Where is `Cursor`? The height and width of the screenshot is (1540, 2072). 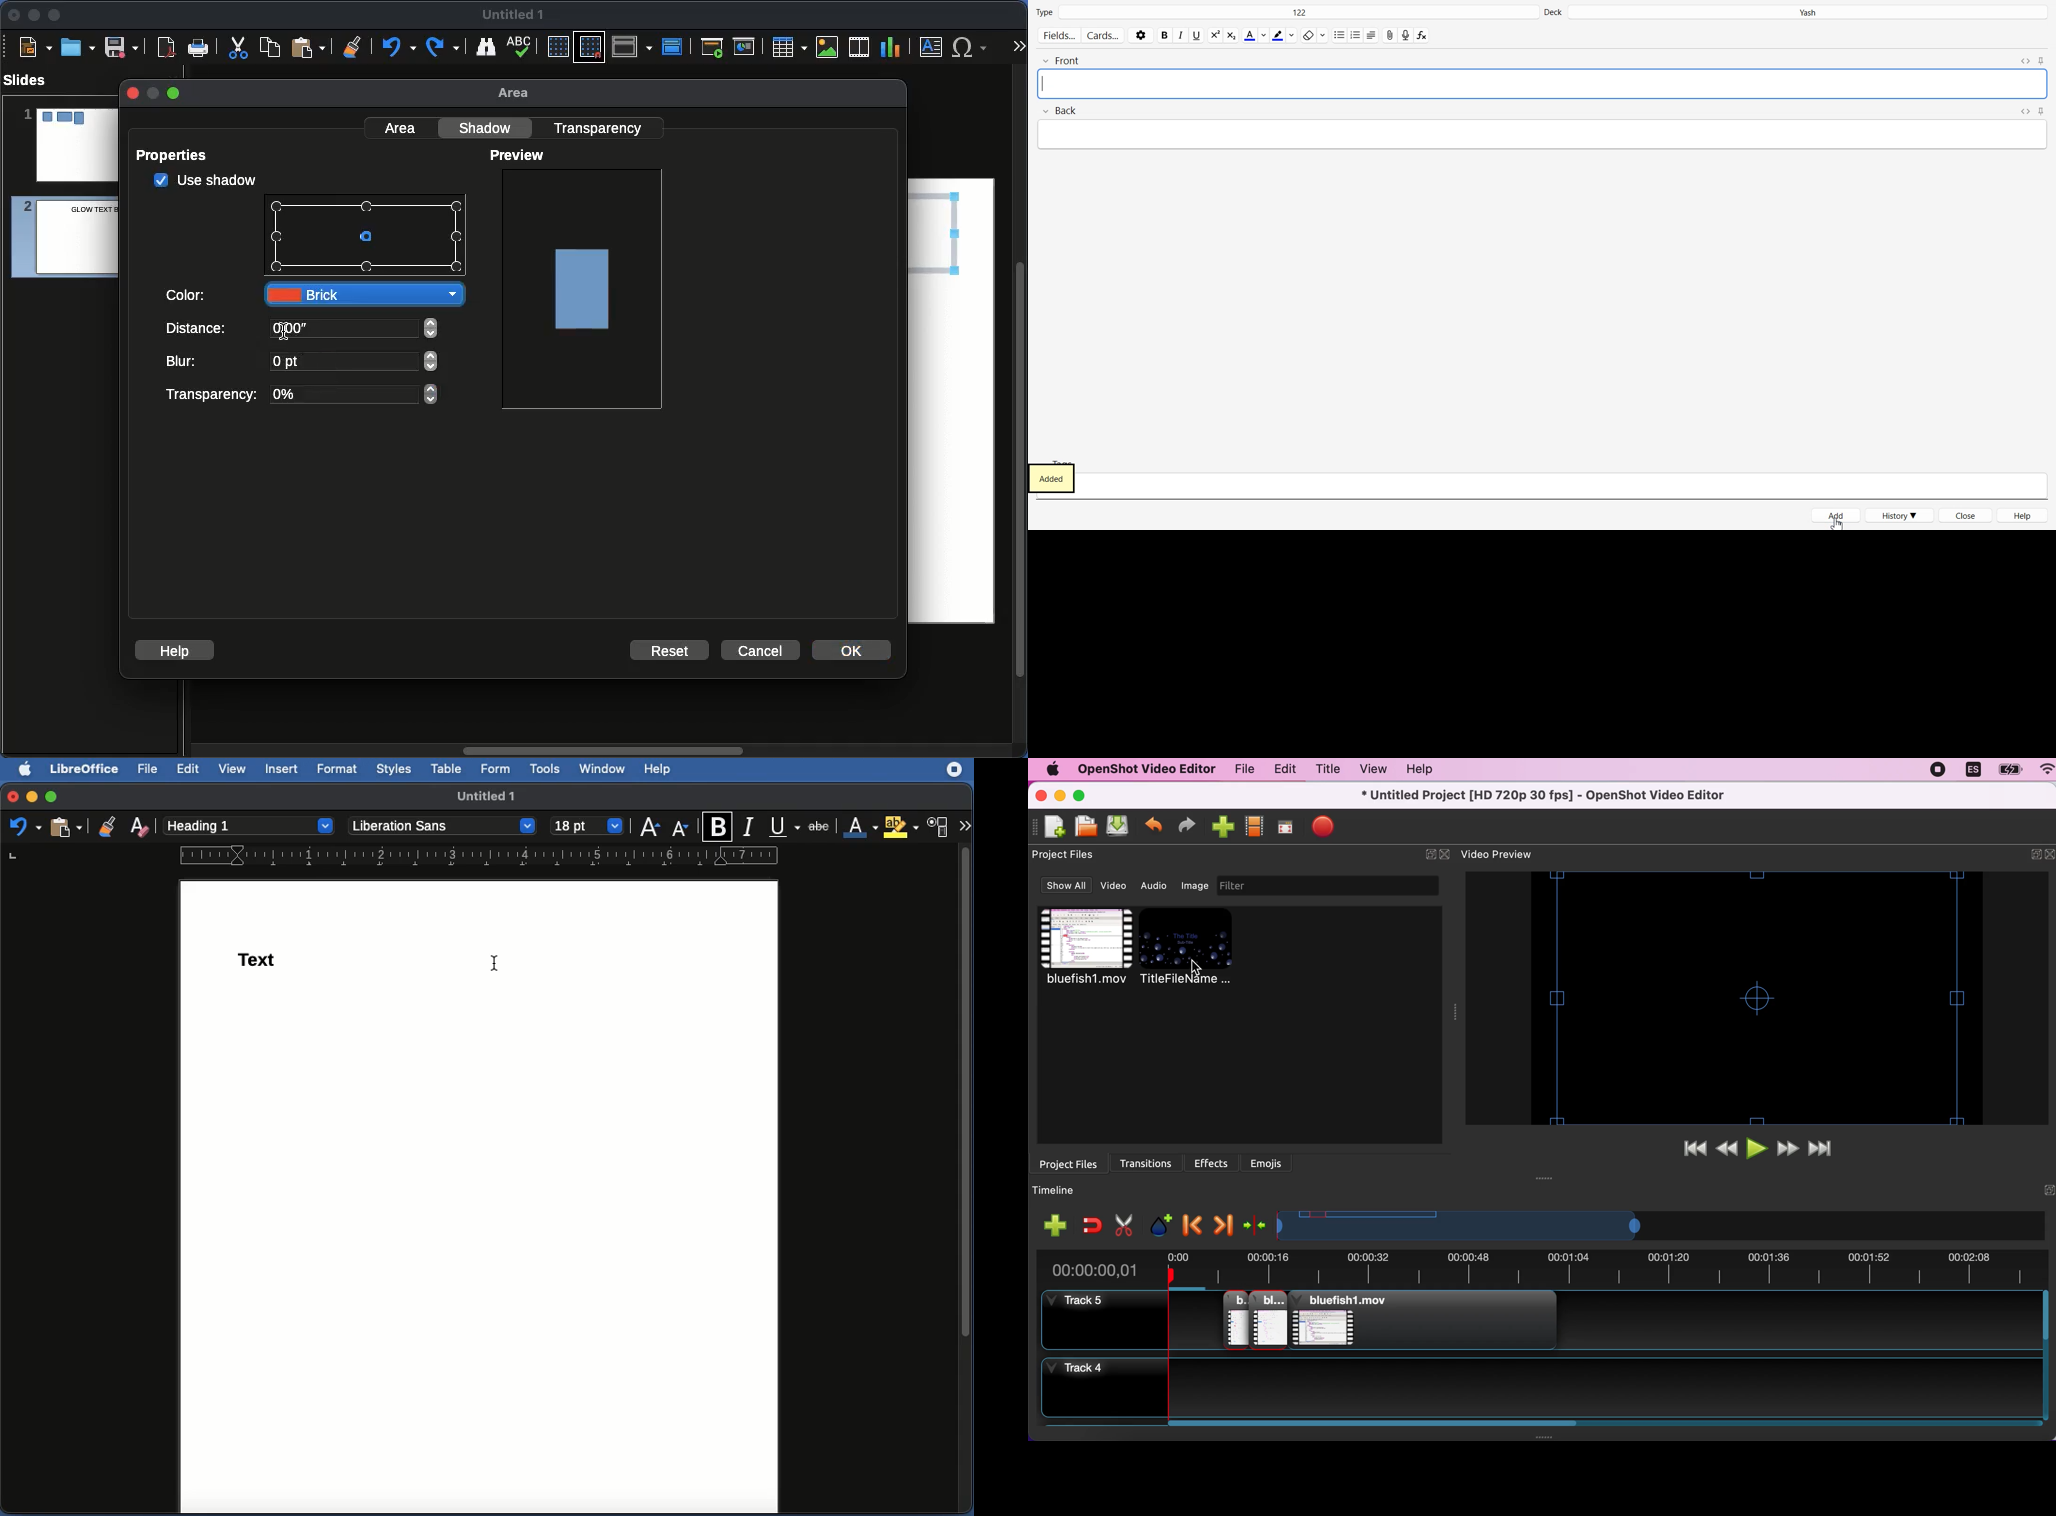 Cursor is located at coordinates (1838, 522).